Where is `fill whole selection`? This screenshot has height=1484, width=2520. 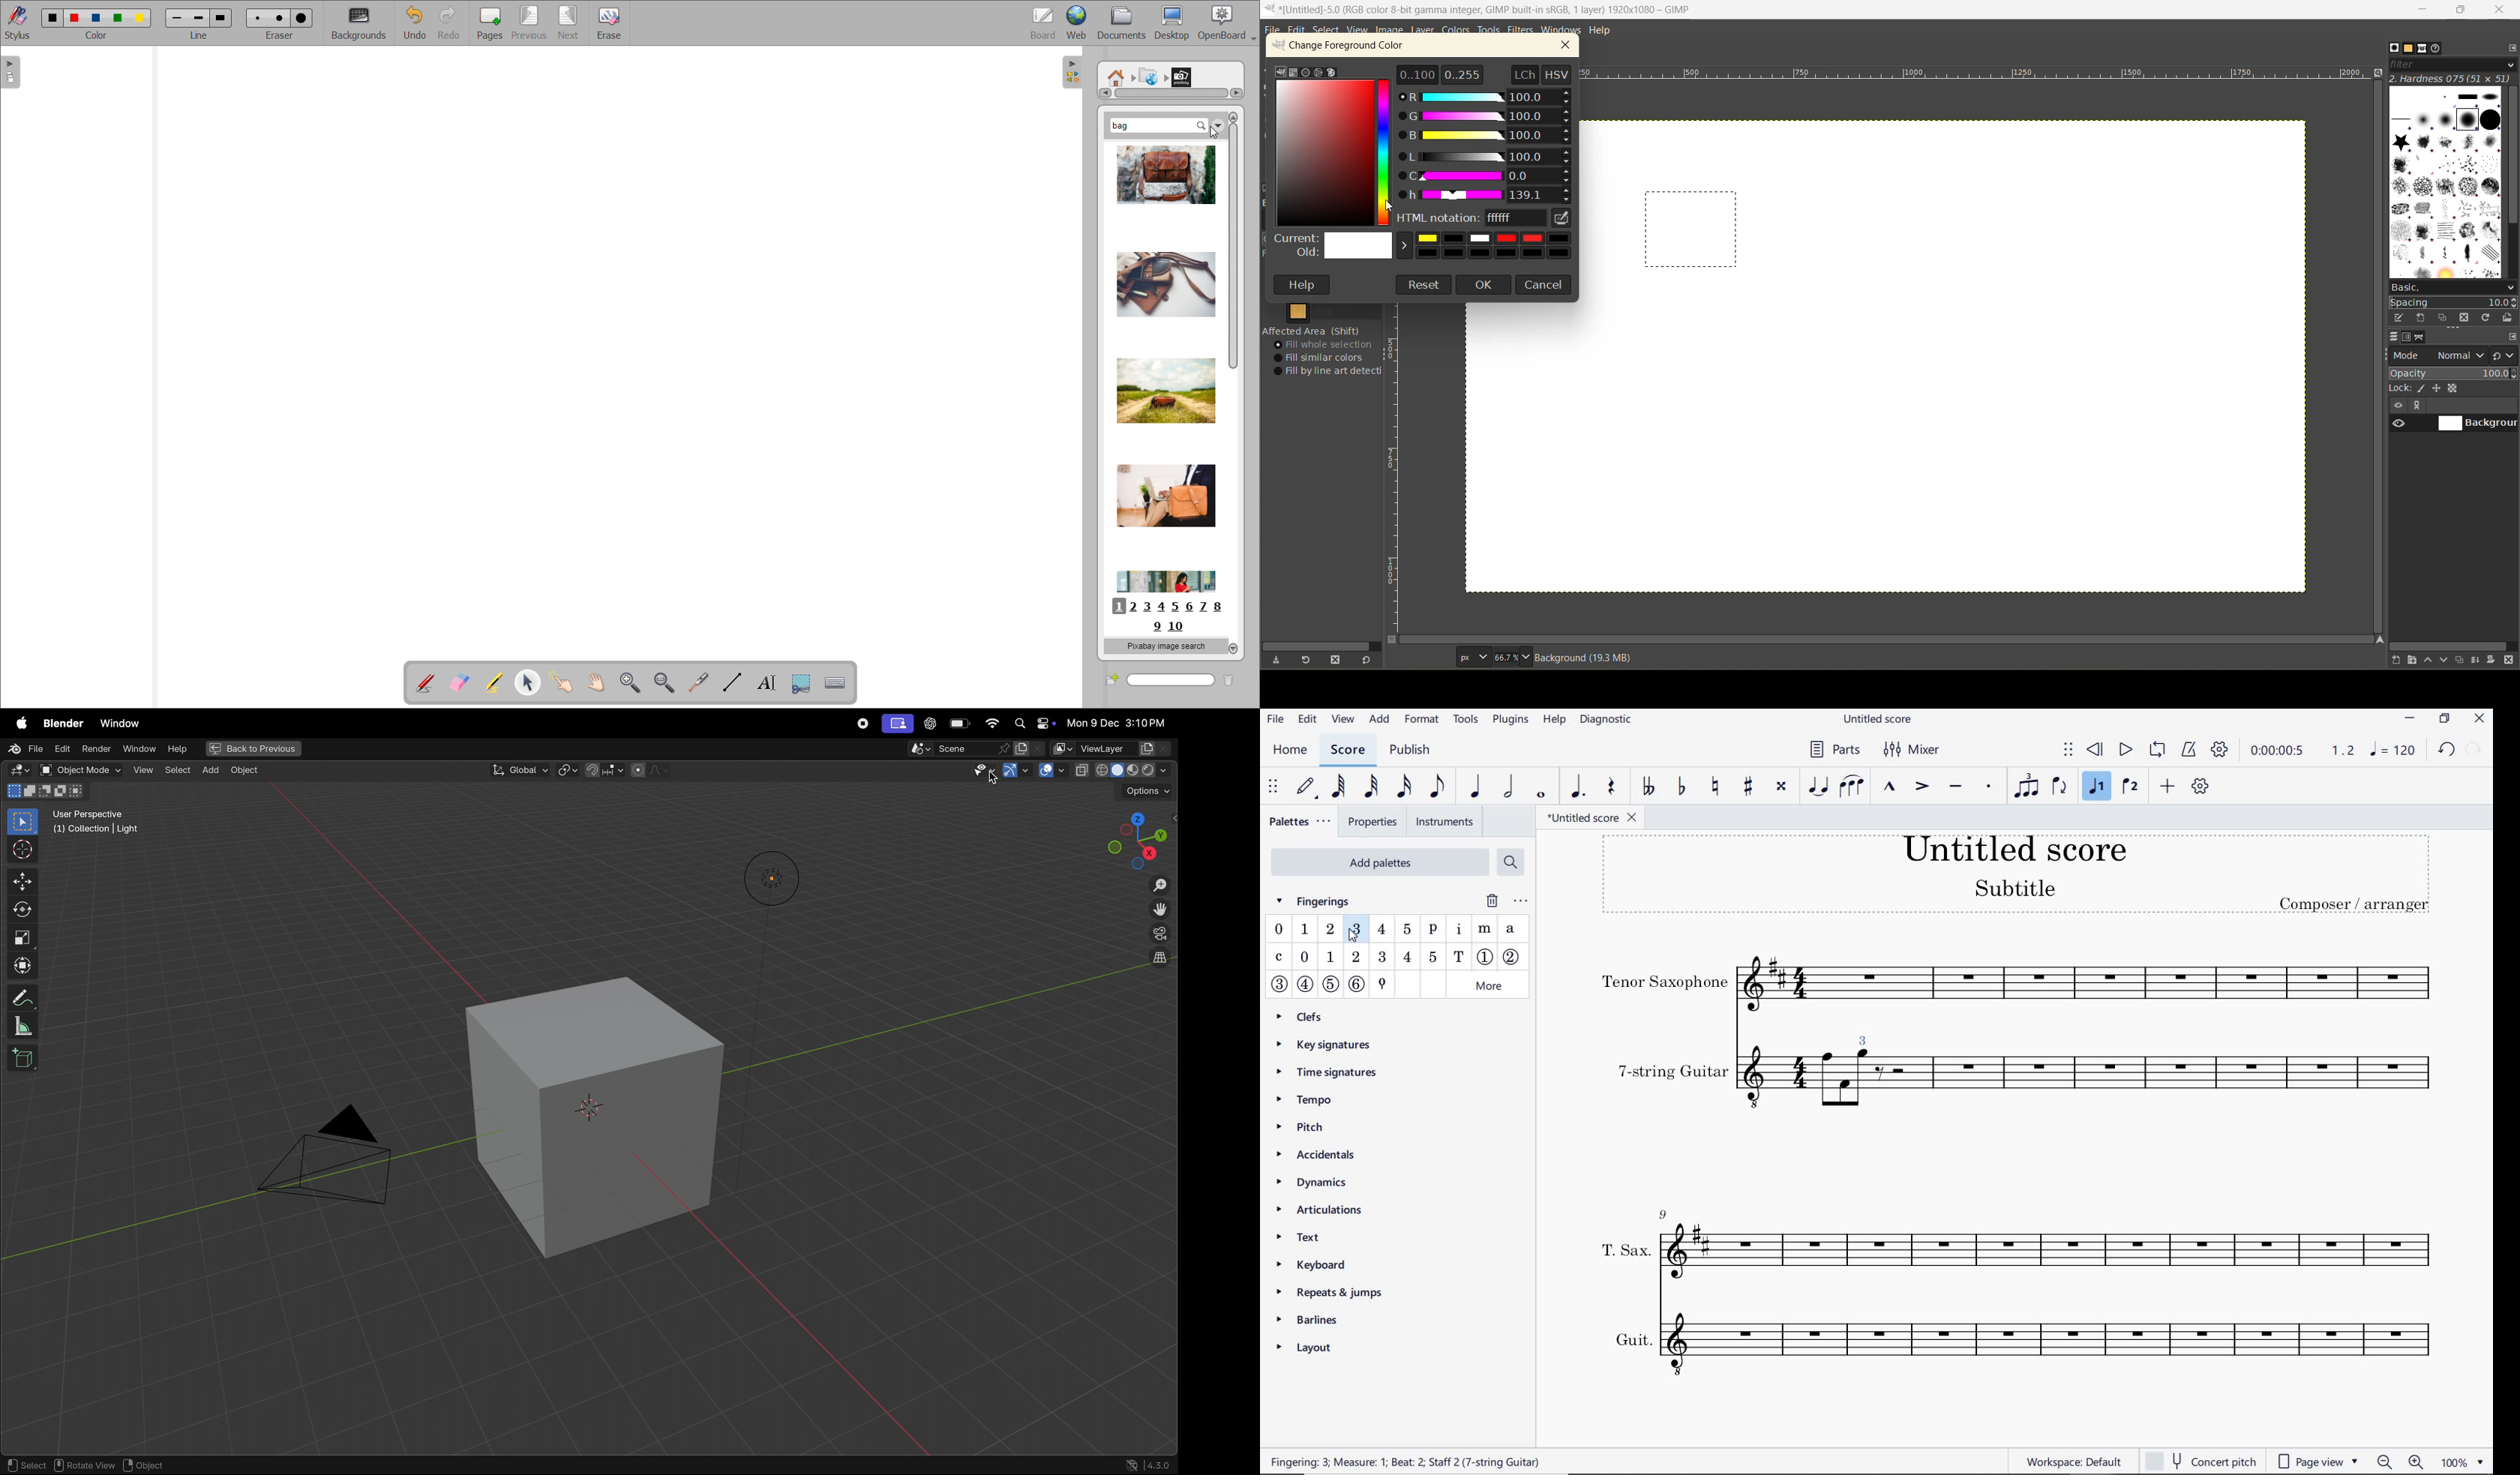 fill whole selection is located at coordinates (1328, 345).